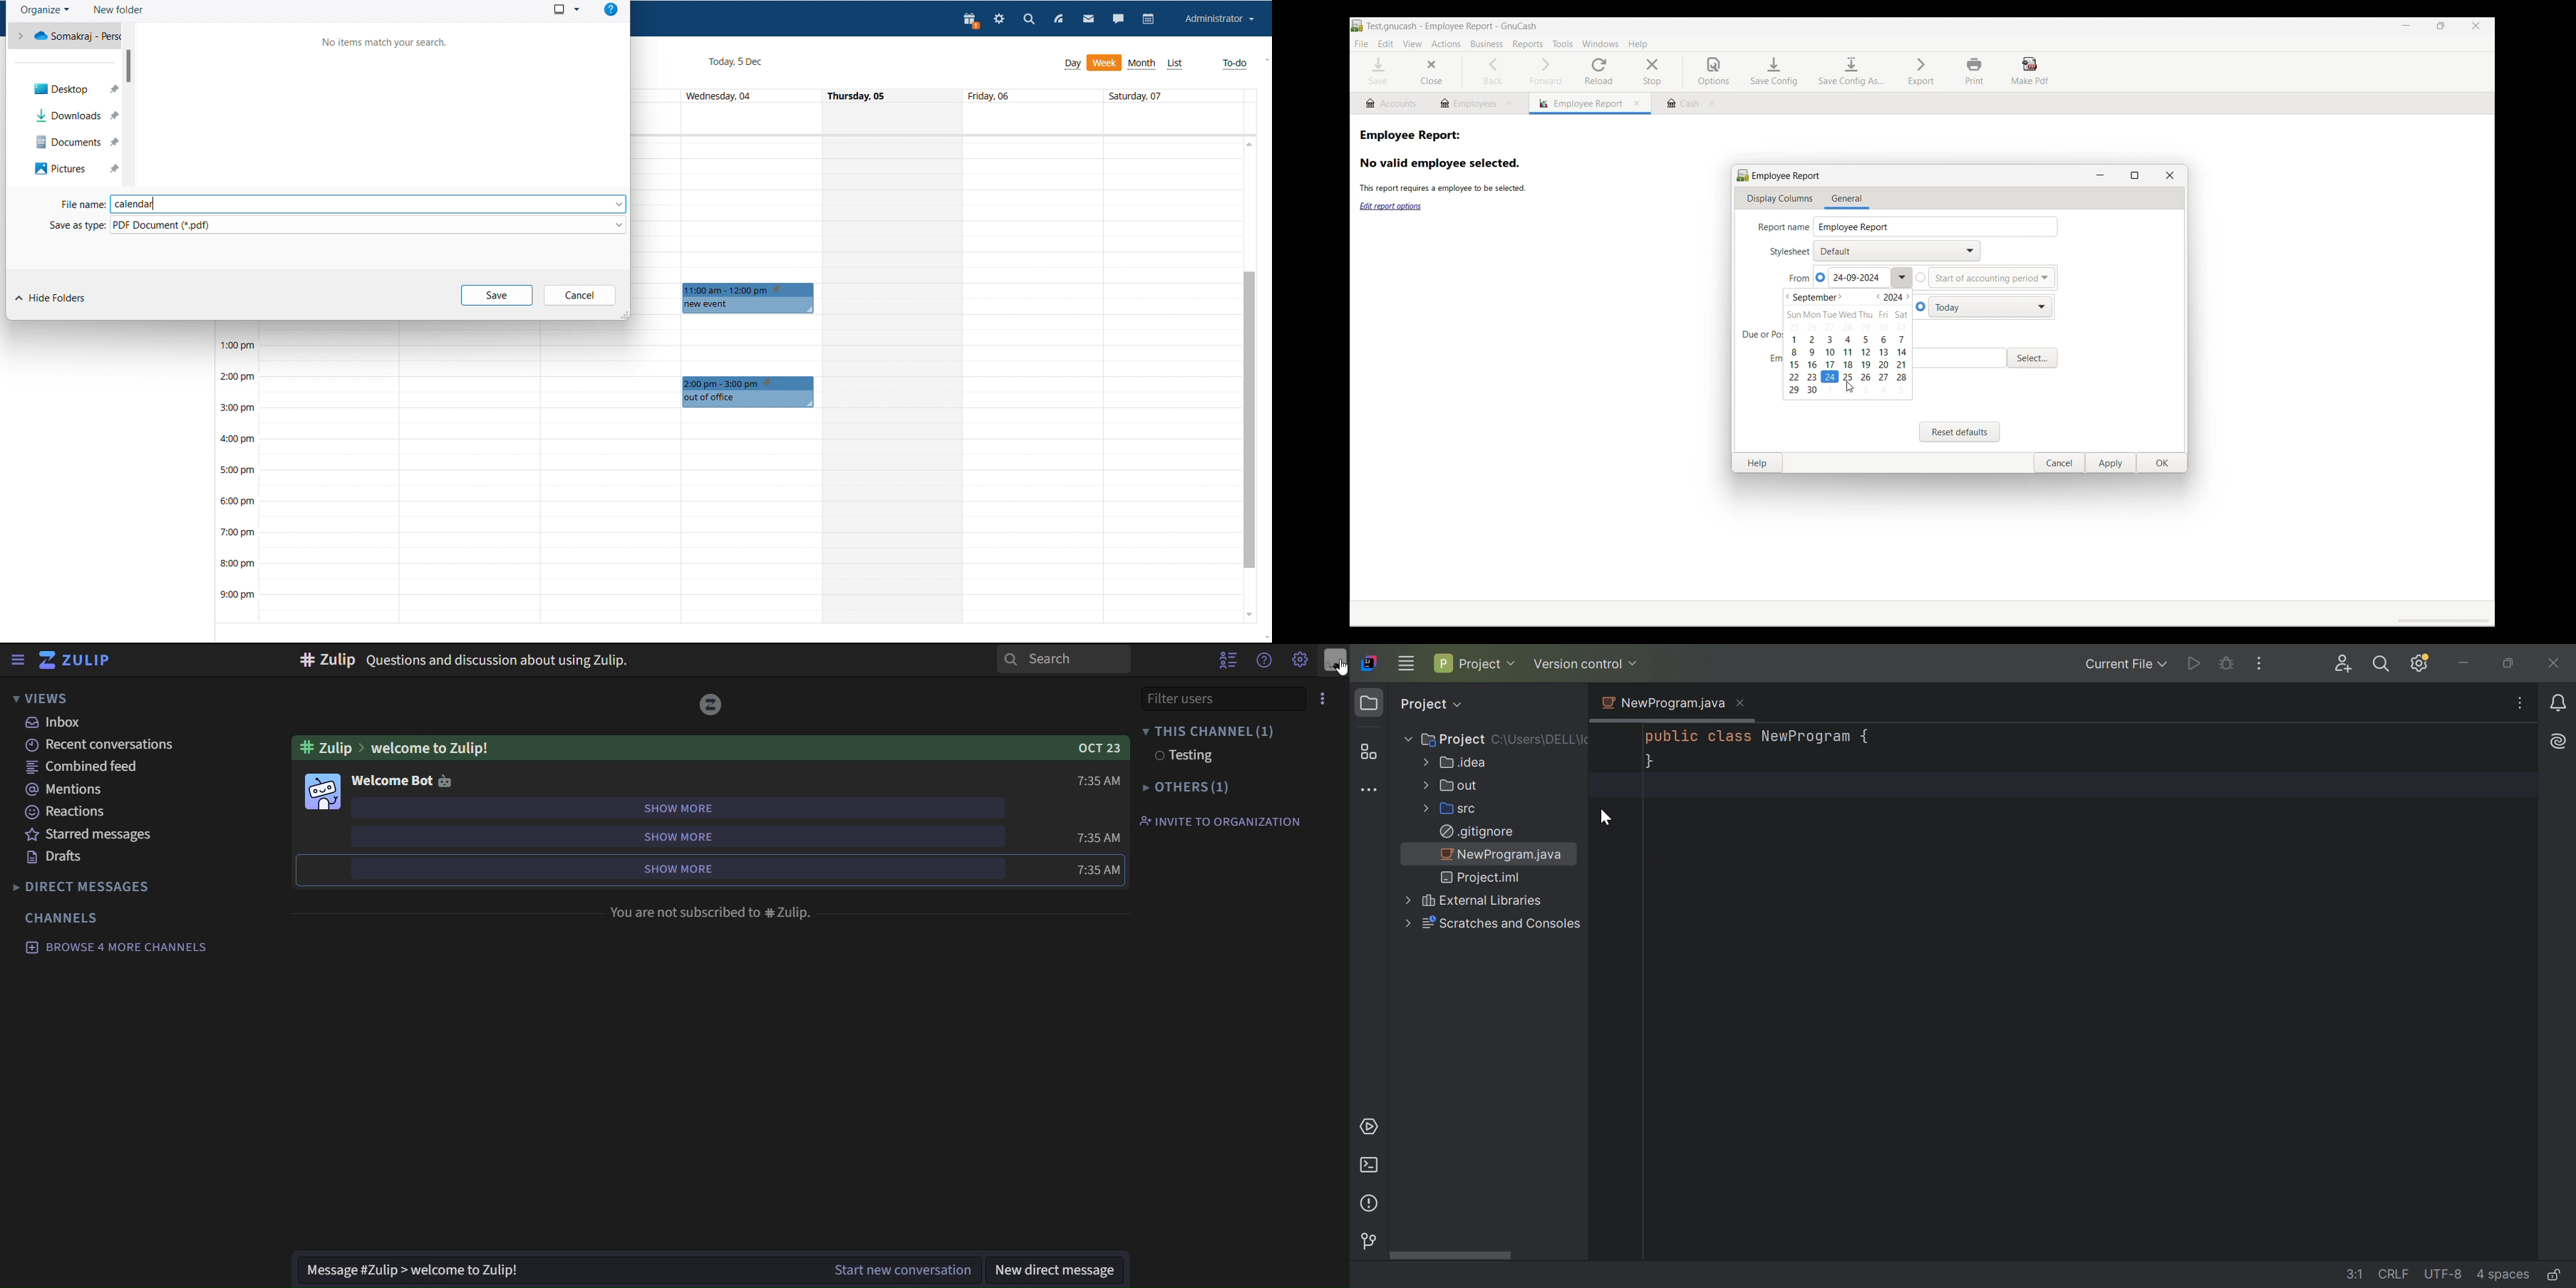  What do you see at coordinates (468, 658) in the screenshot?
I see `#Zulip Questions and discussion about using Zulip.` at bounding box center [468, 658].